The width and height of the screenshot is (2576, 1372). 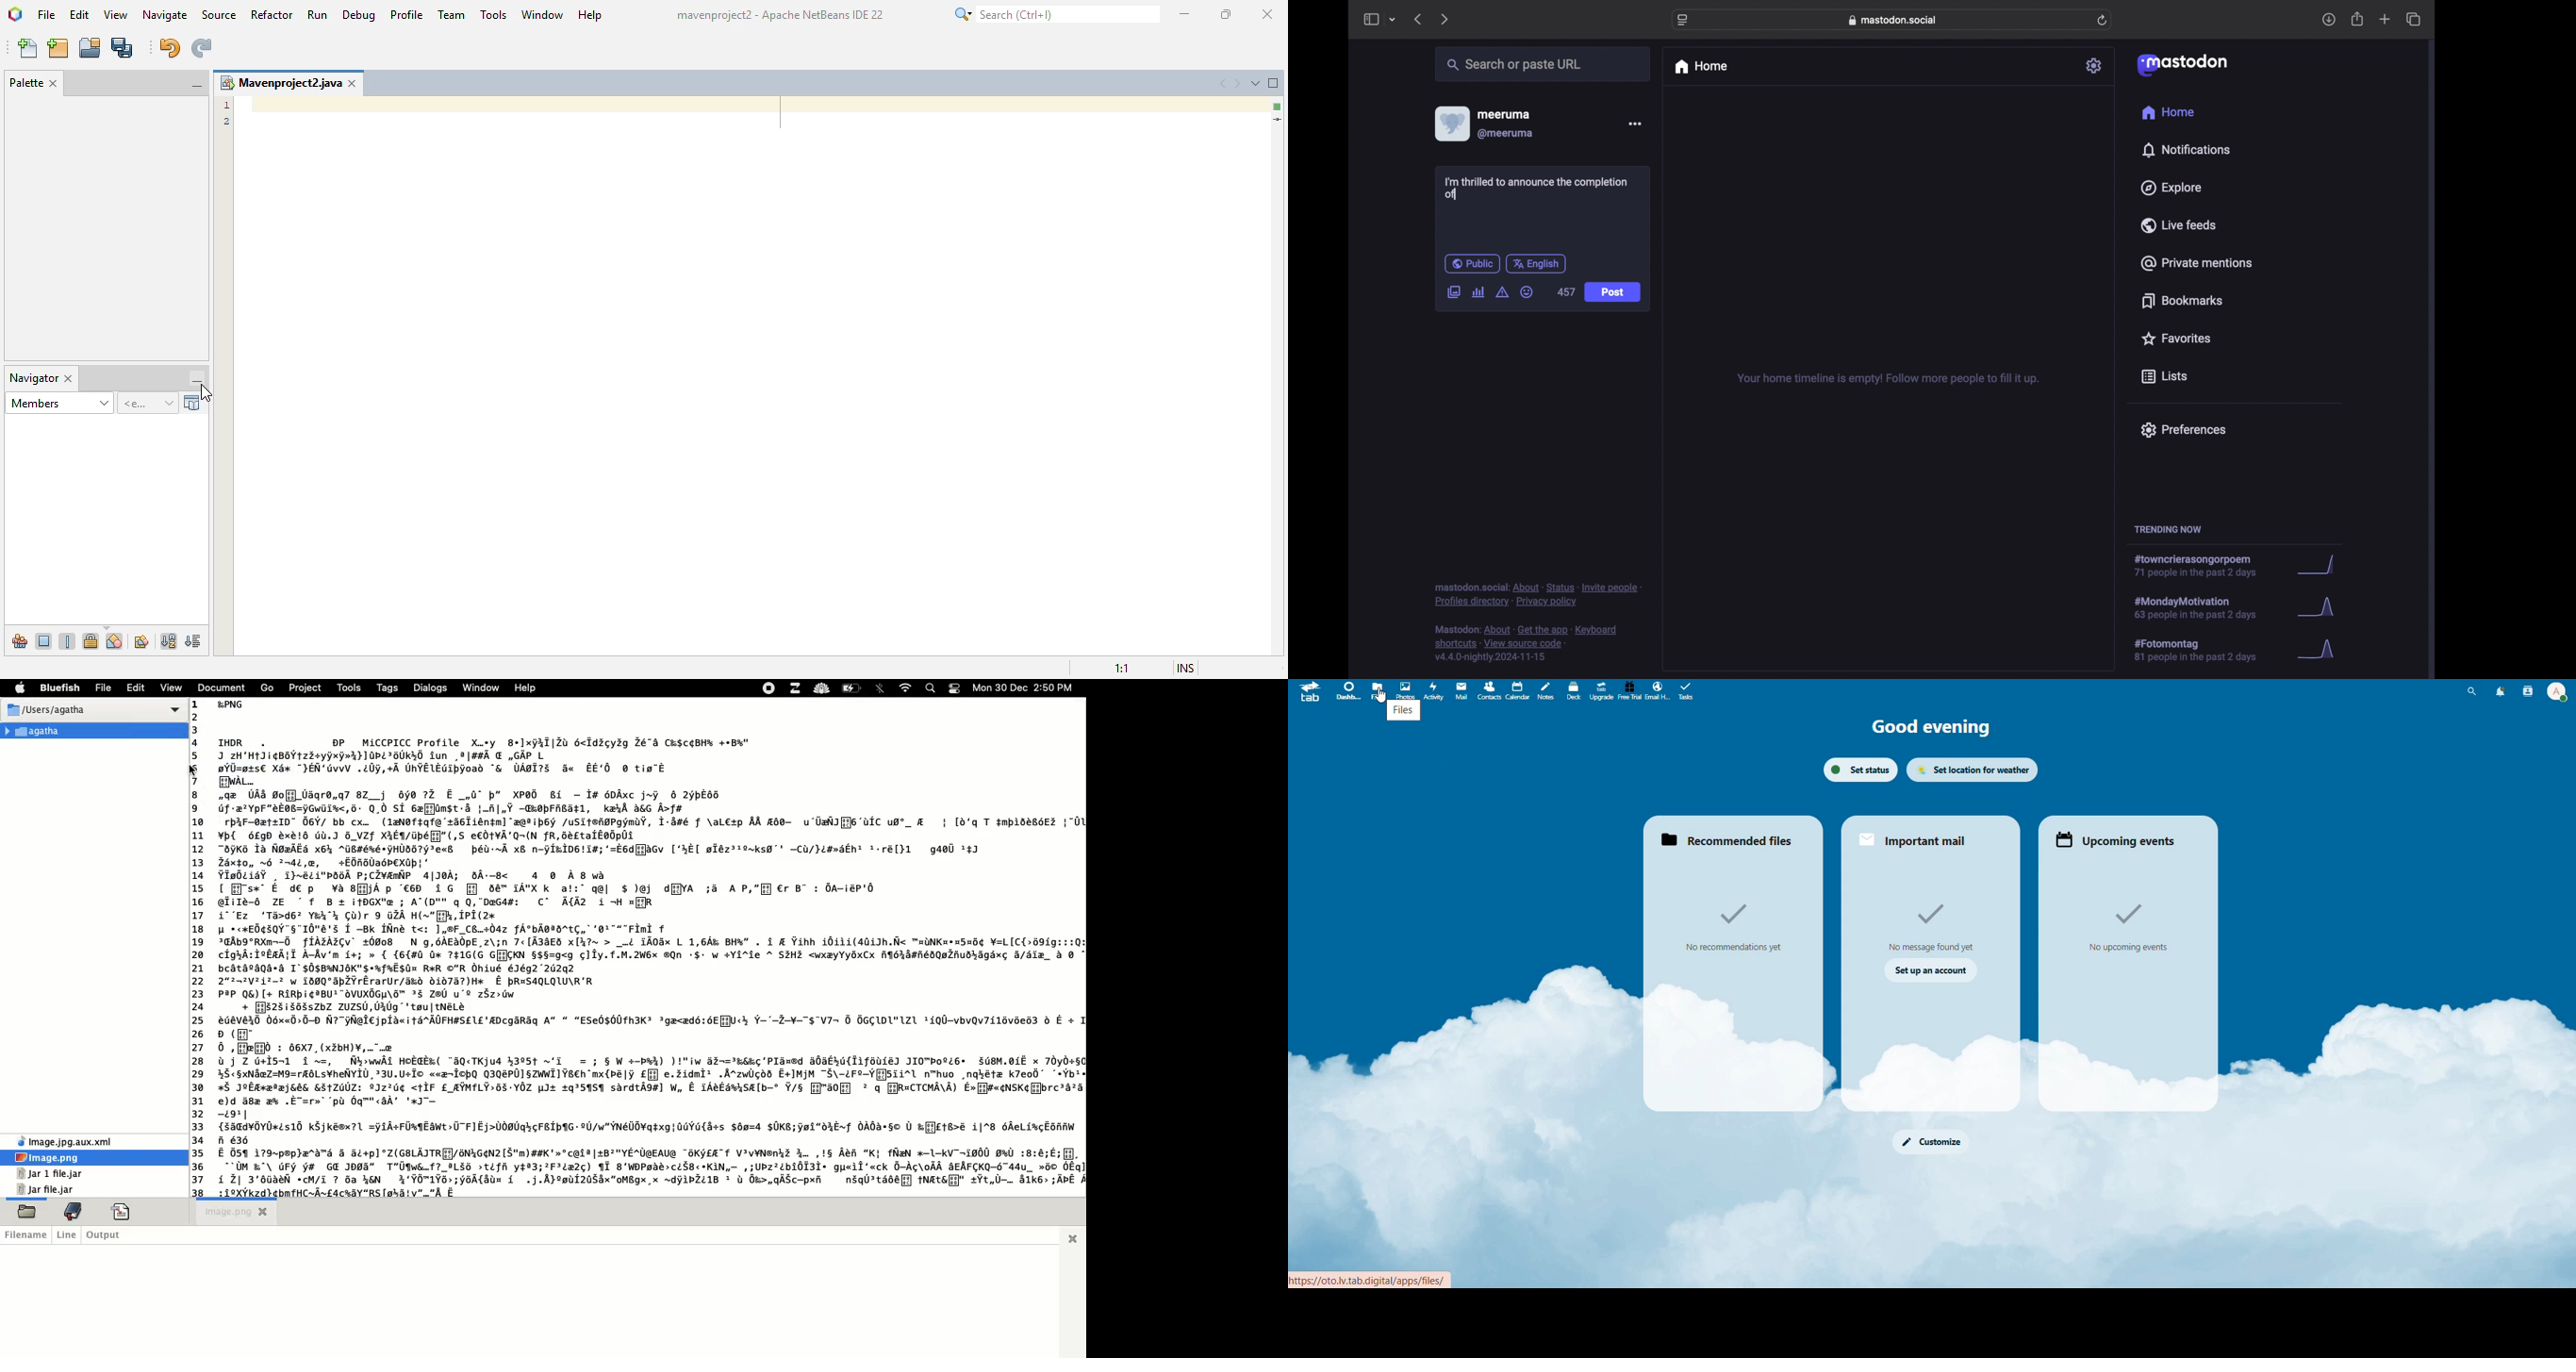 I want to click on Contacts, so click(x=2526, y=692).